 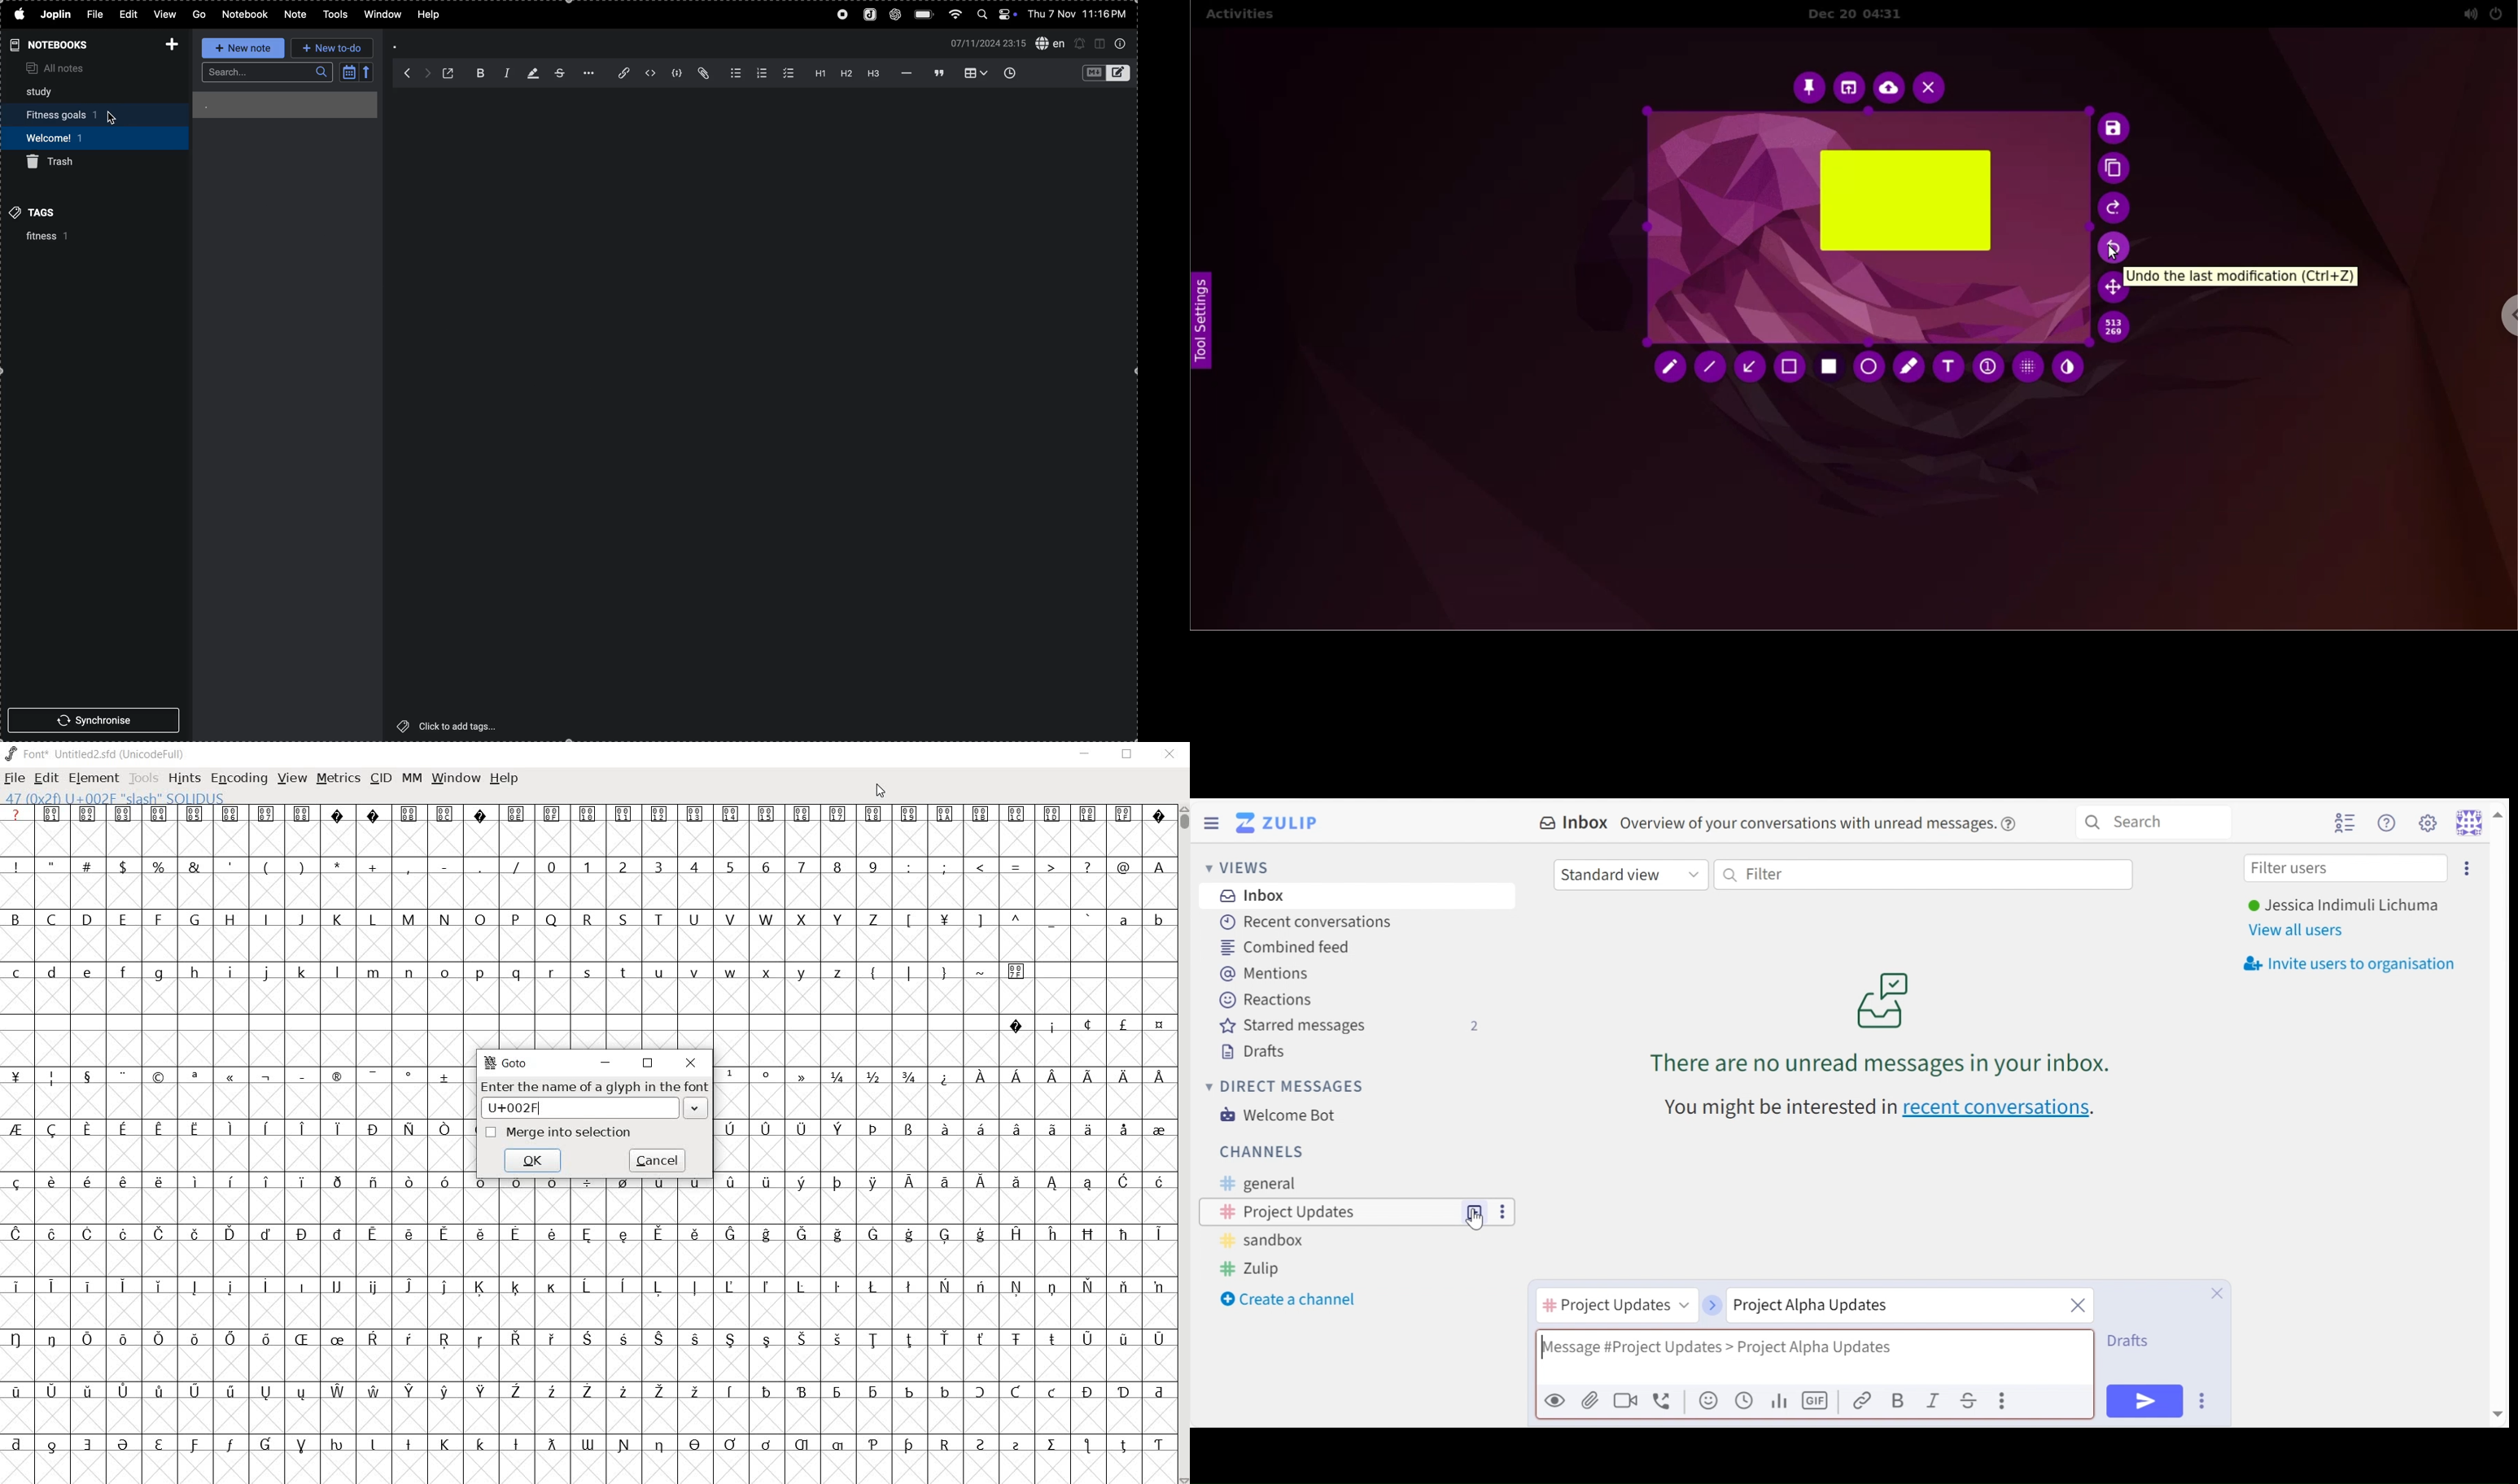 I want to click on notebooks, so click(x=54, y=45).